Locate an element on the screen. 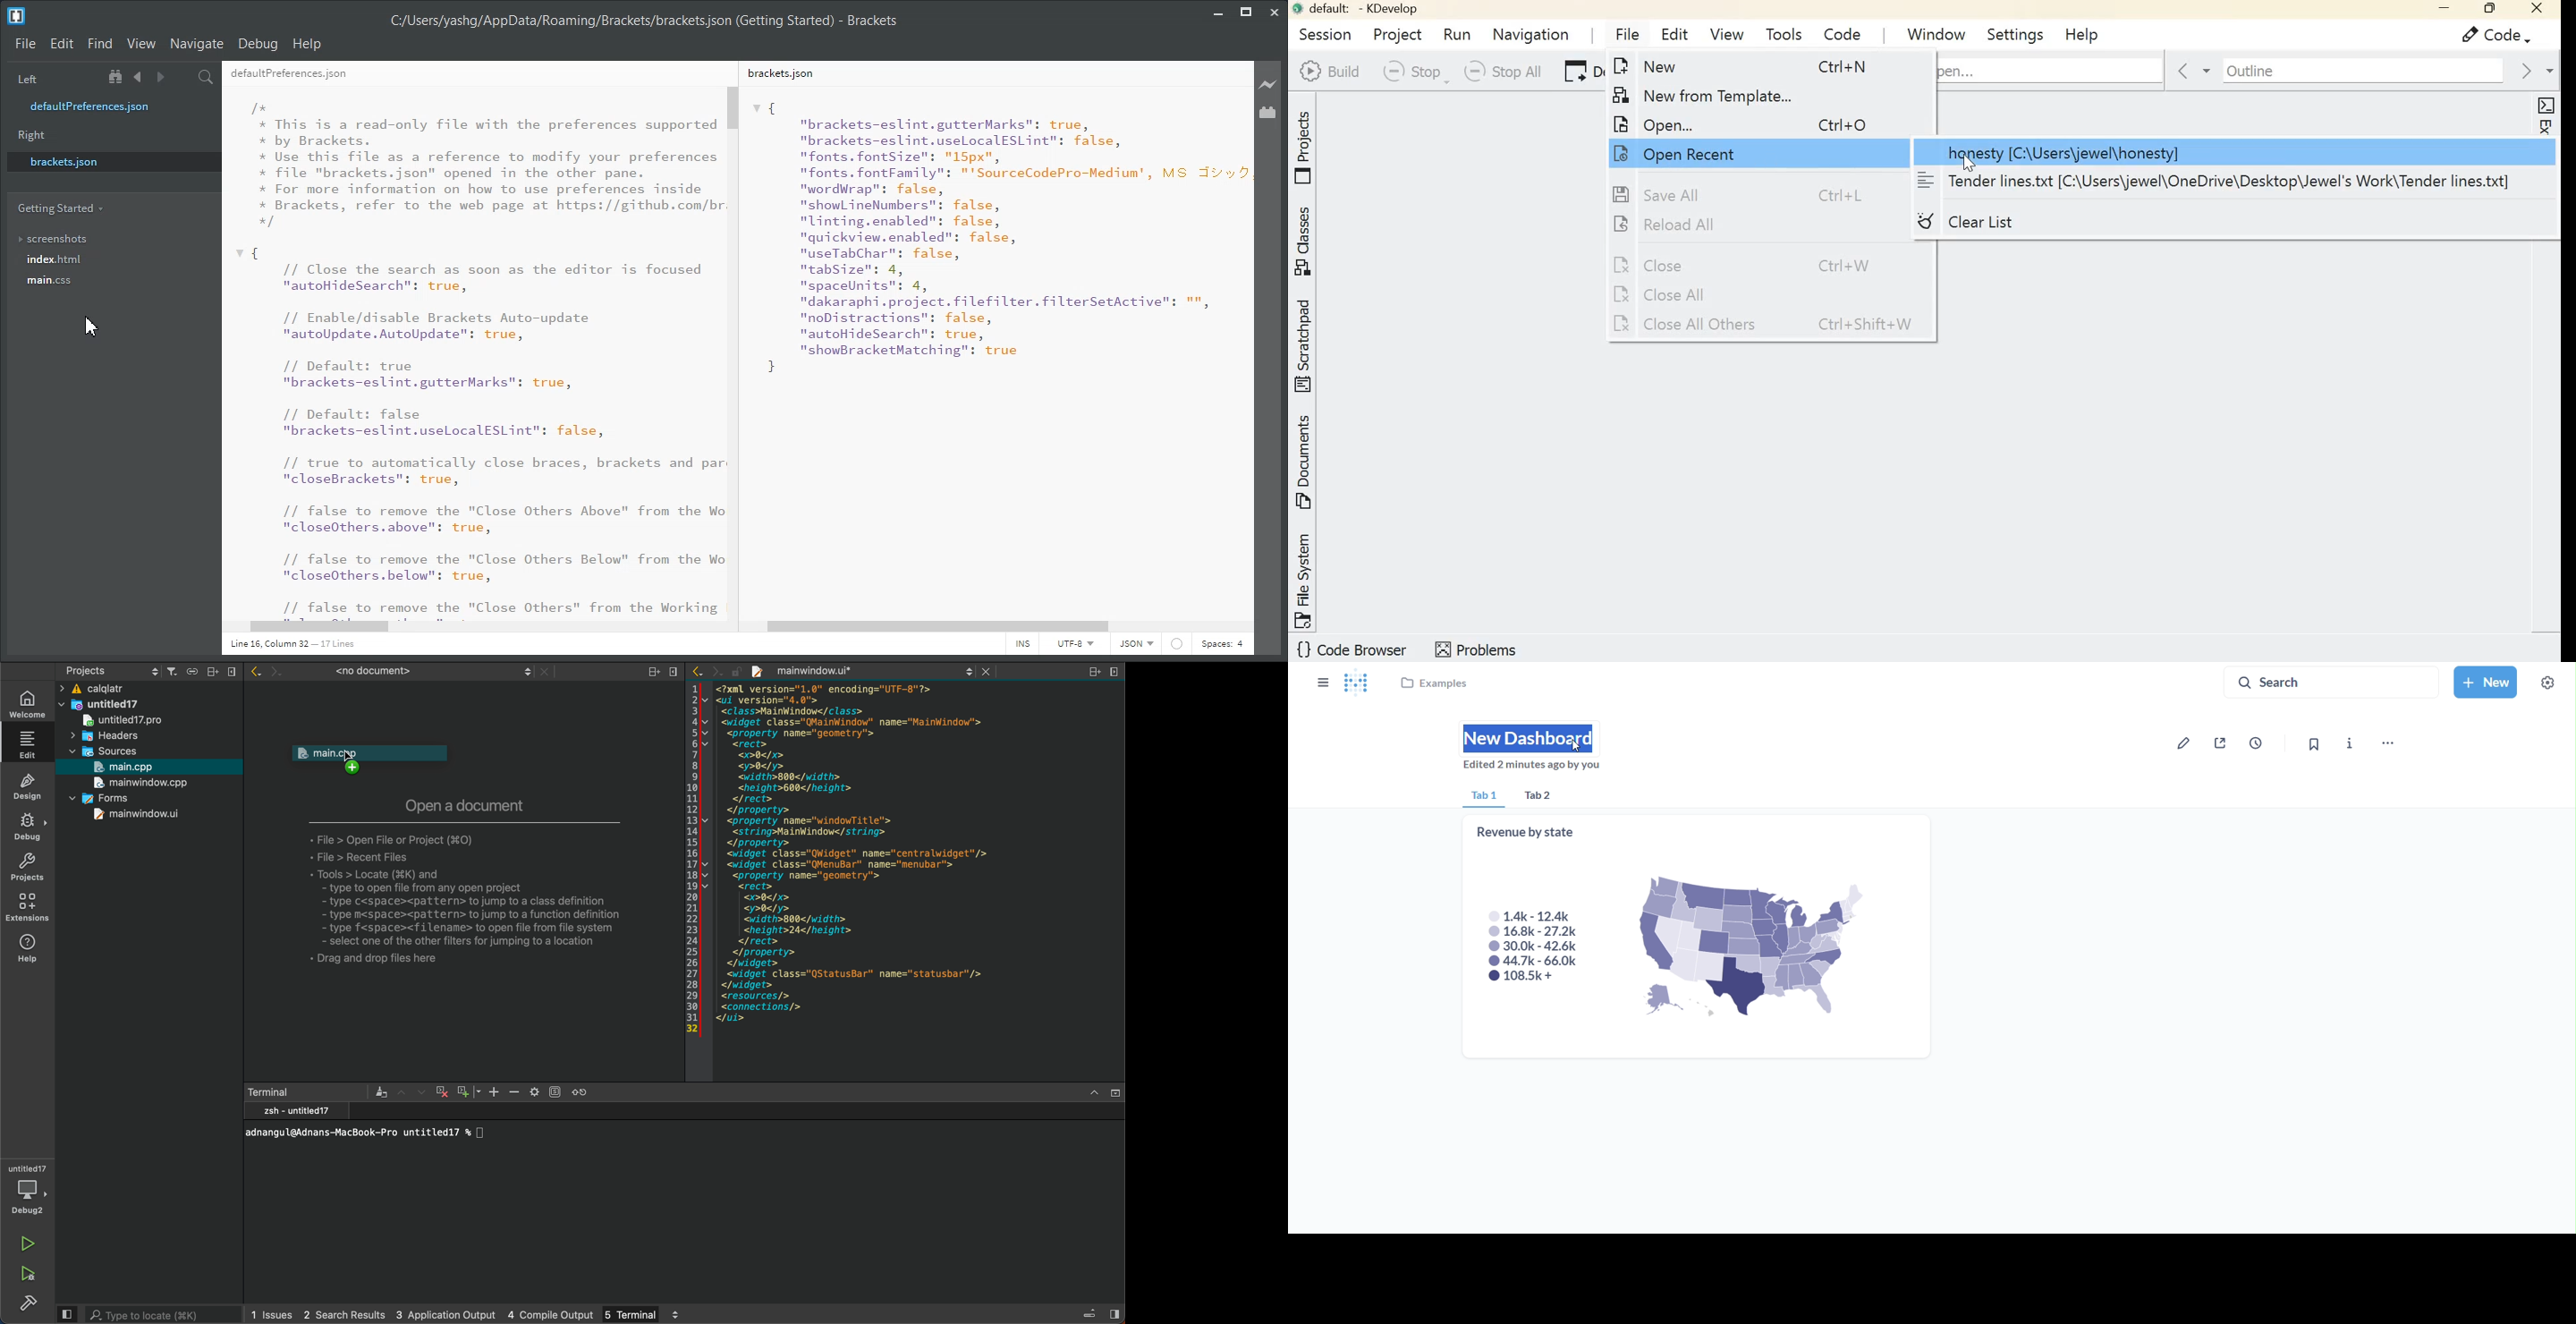 Image resolution: width=2576 pixels, height=1344 pixels. zoom out is located at coordinates (468, 1090).